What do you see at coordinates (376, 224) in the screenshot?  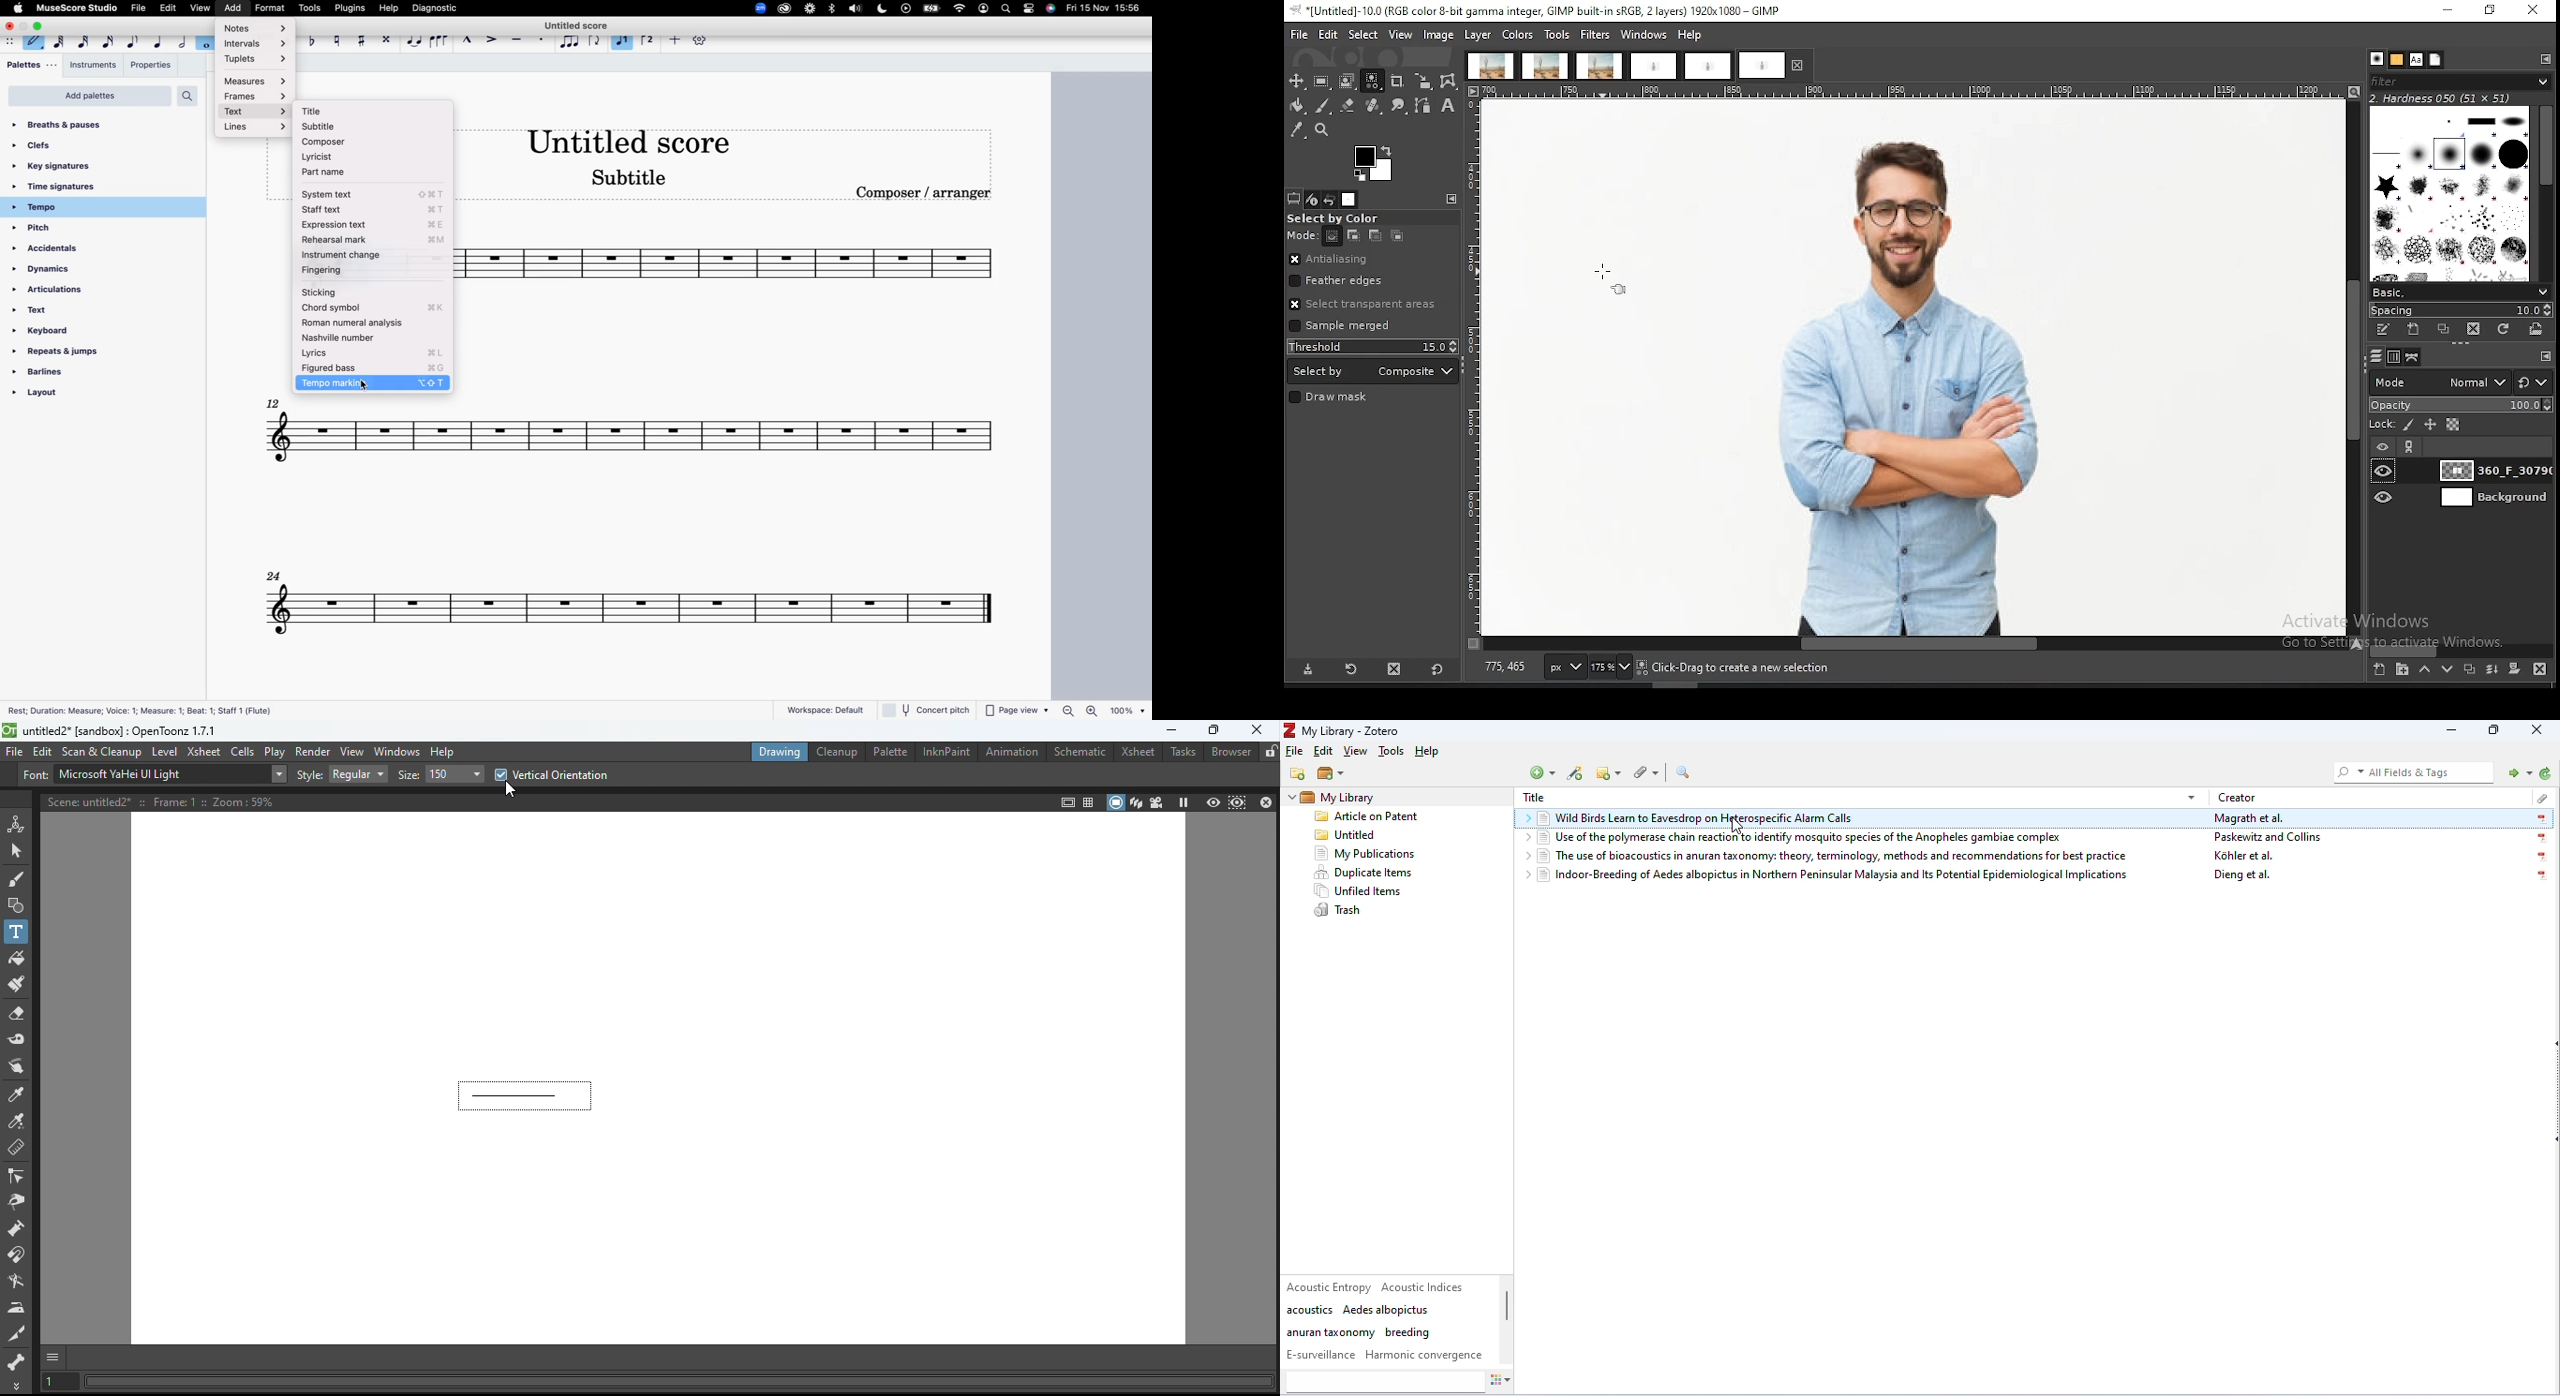 I see `expression text` at bounding box center [376, 224].